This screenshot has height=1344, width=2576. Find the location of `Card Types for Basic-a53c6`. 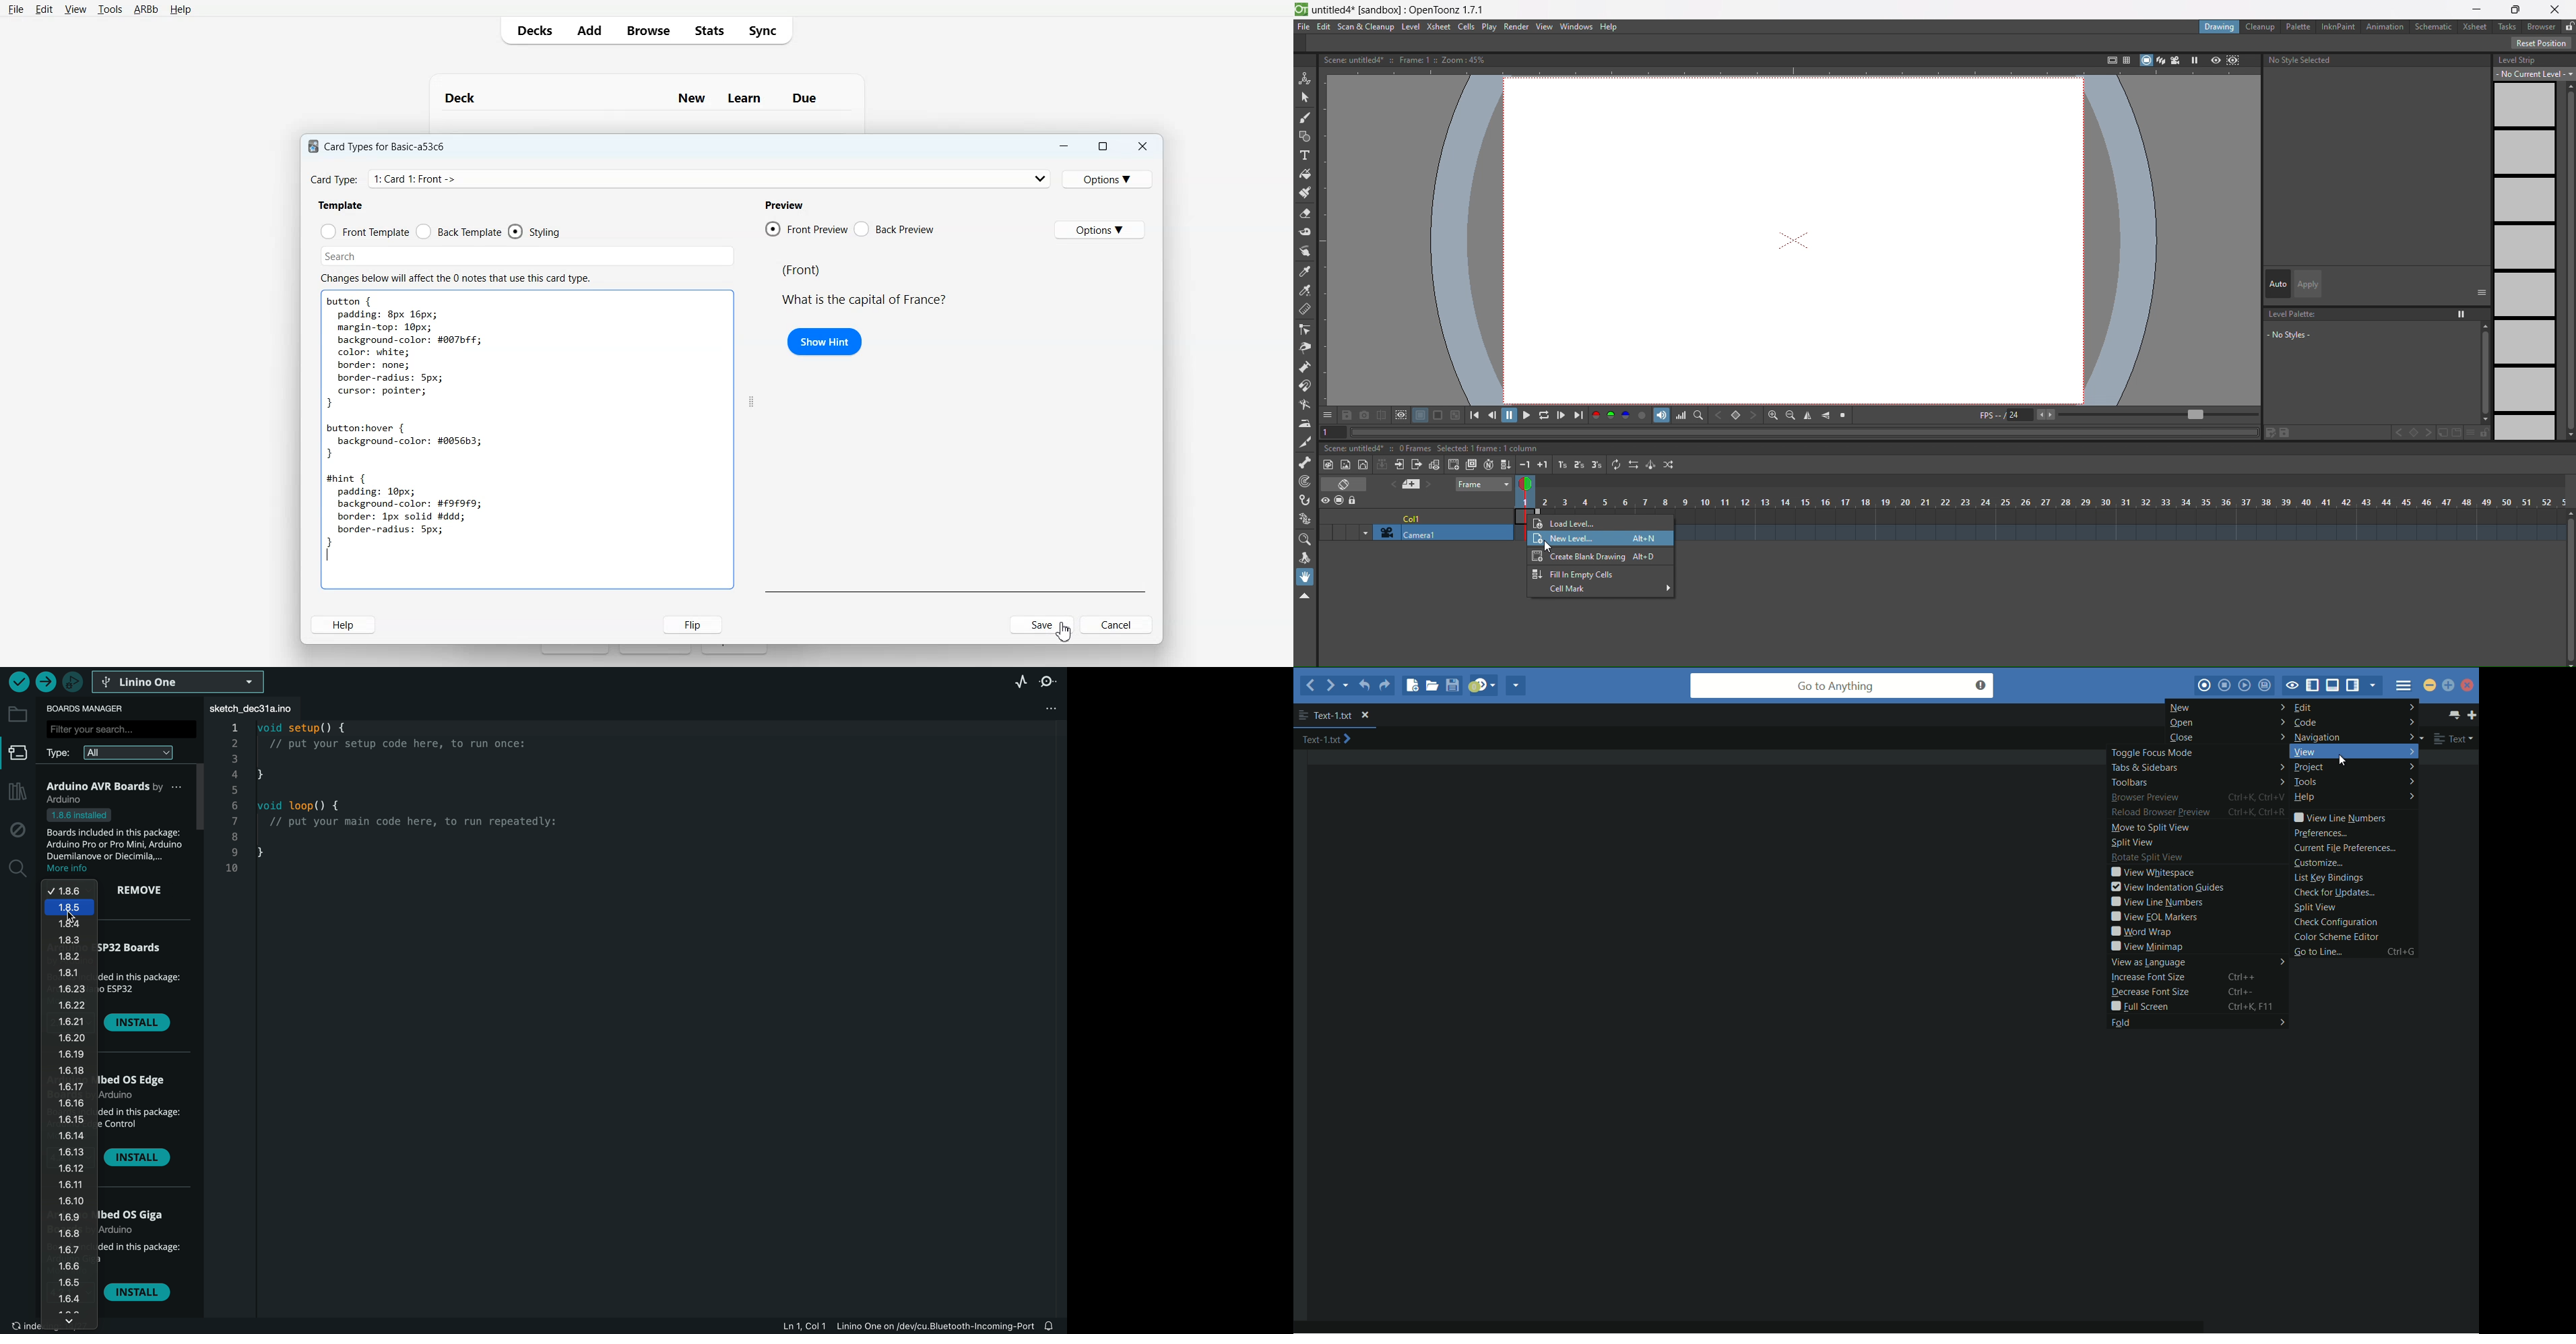

Card Types for Basic-a53c6 is located at coordinates (377, 146).